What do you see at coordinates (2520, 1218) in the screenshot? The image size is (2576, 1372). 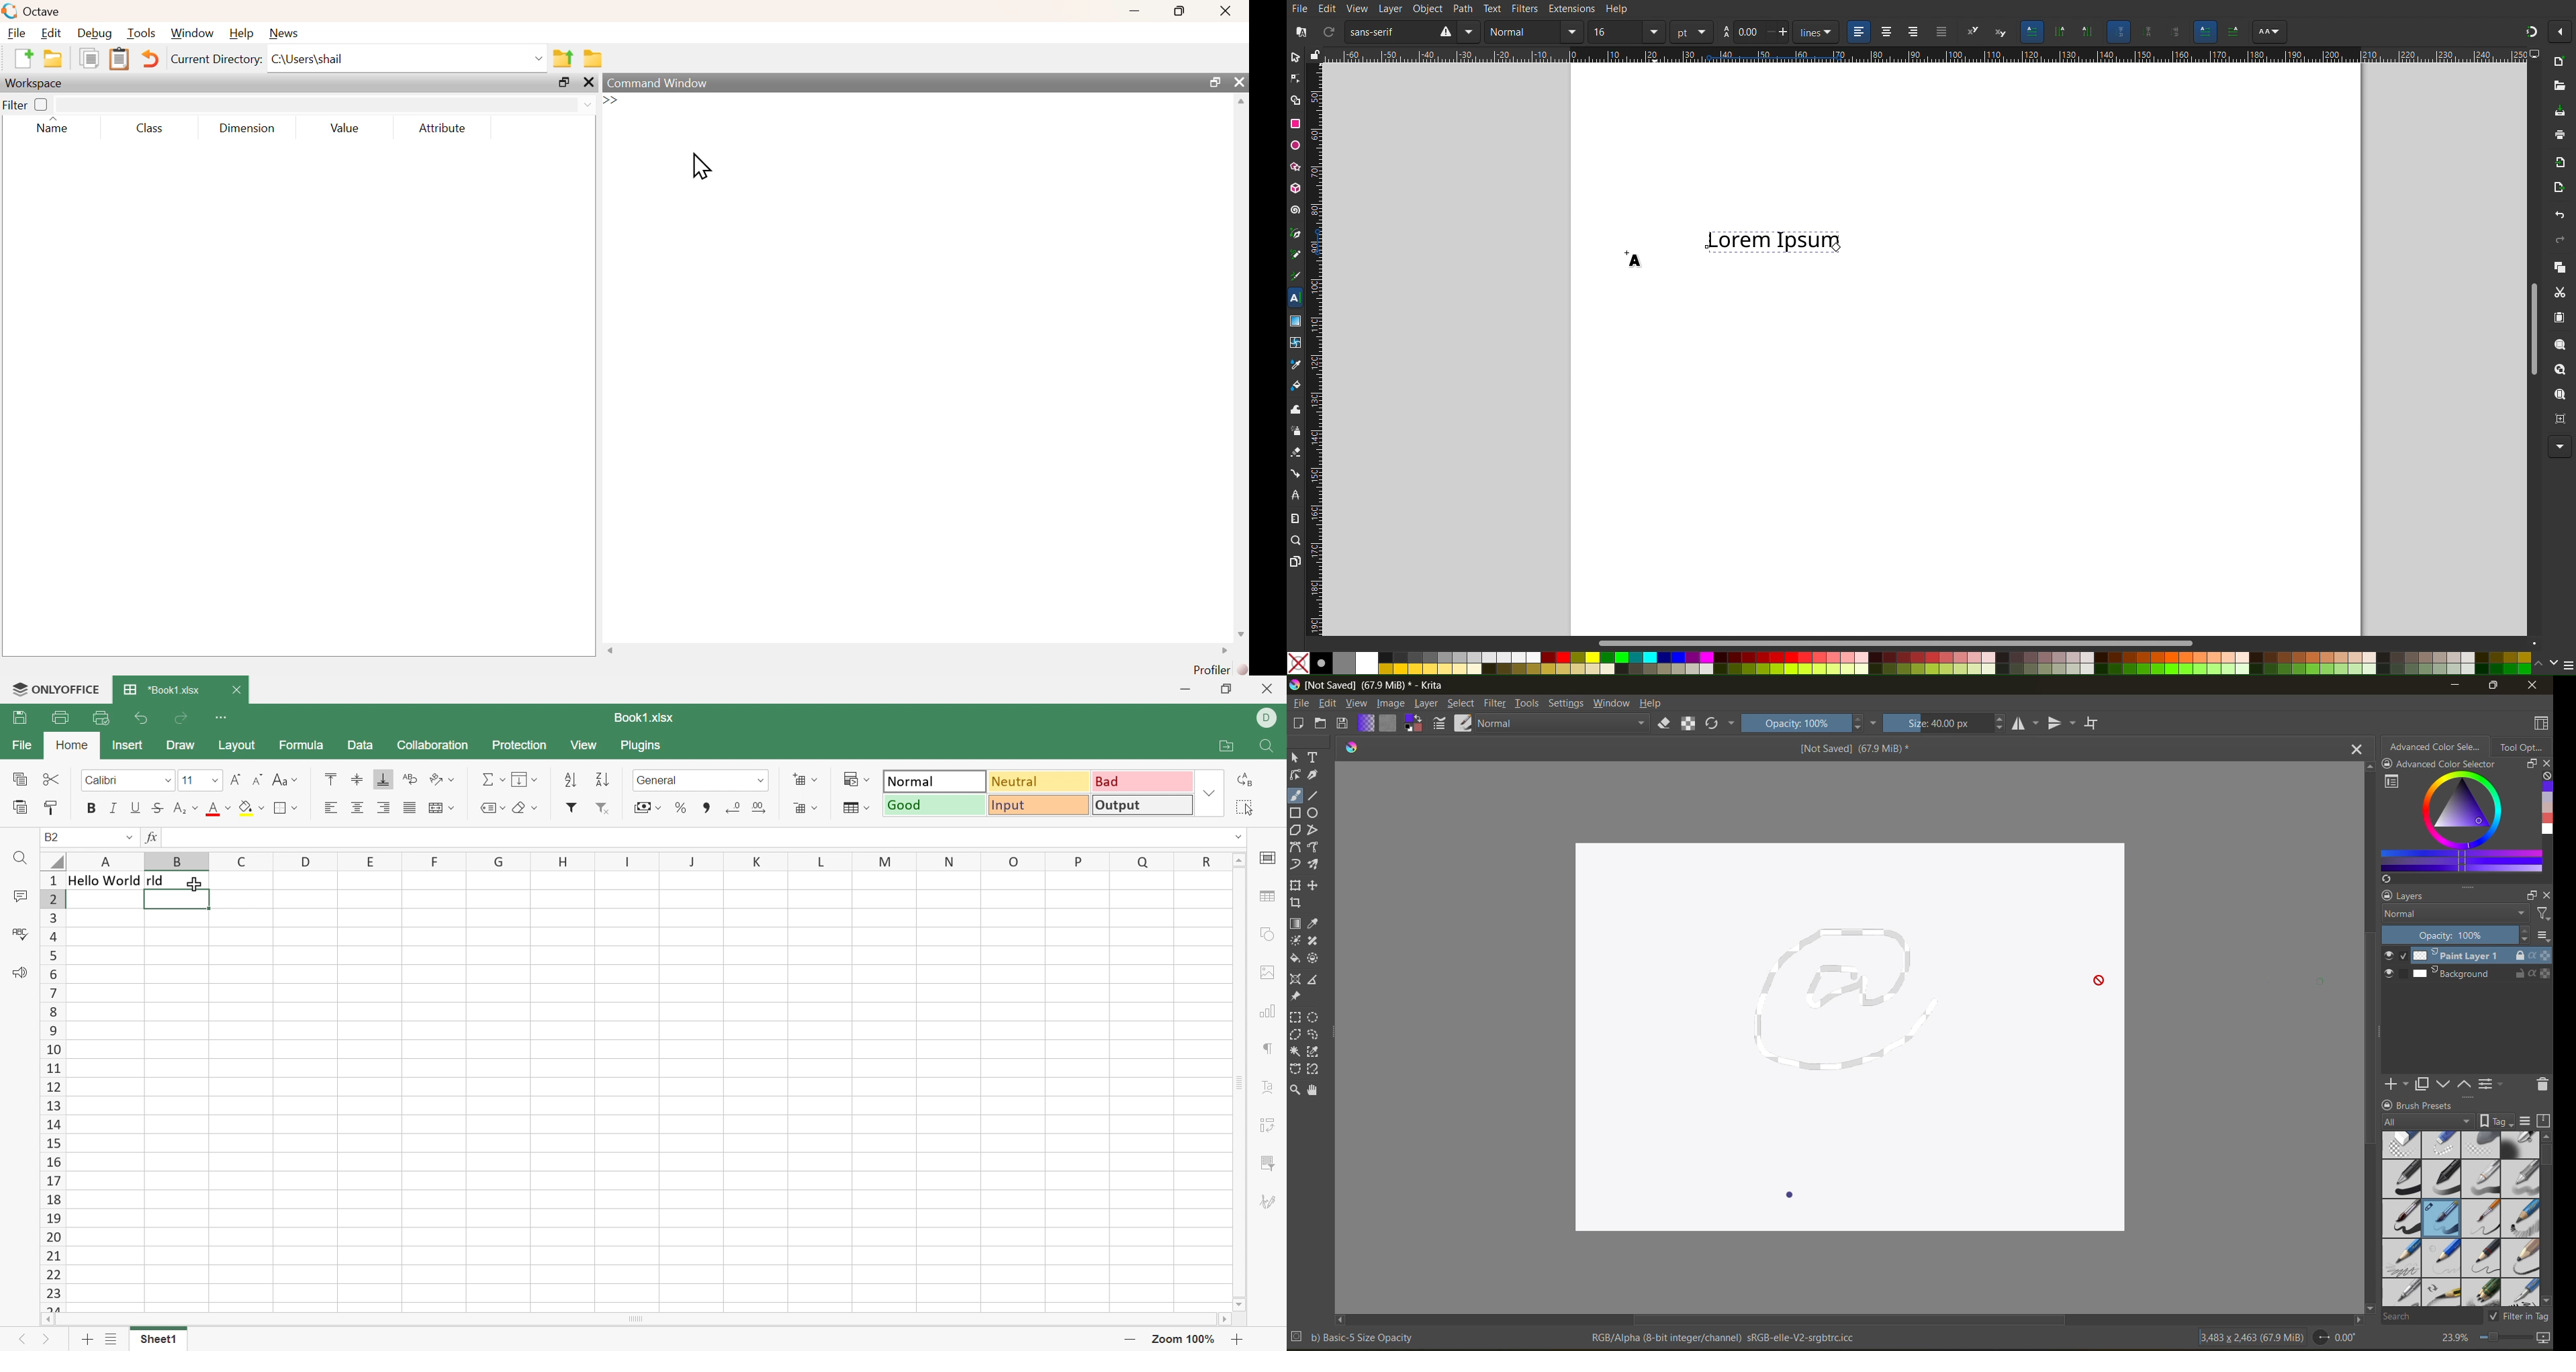 I see `pencil` at bounding box center [2520, 1218].